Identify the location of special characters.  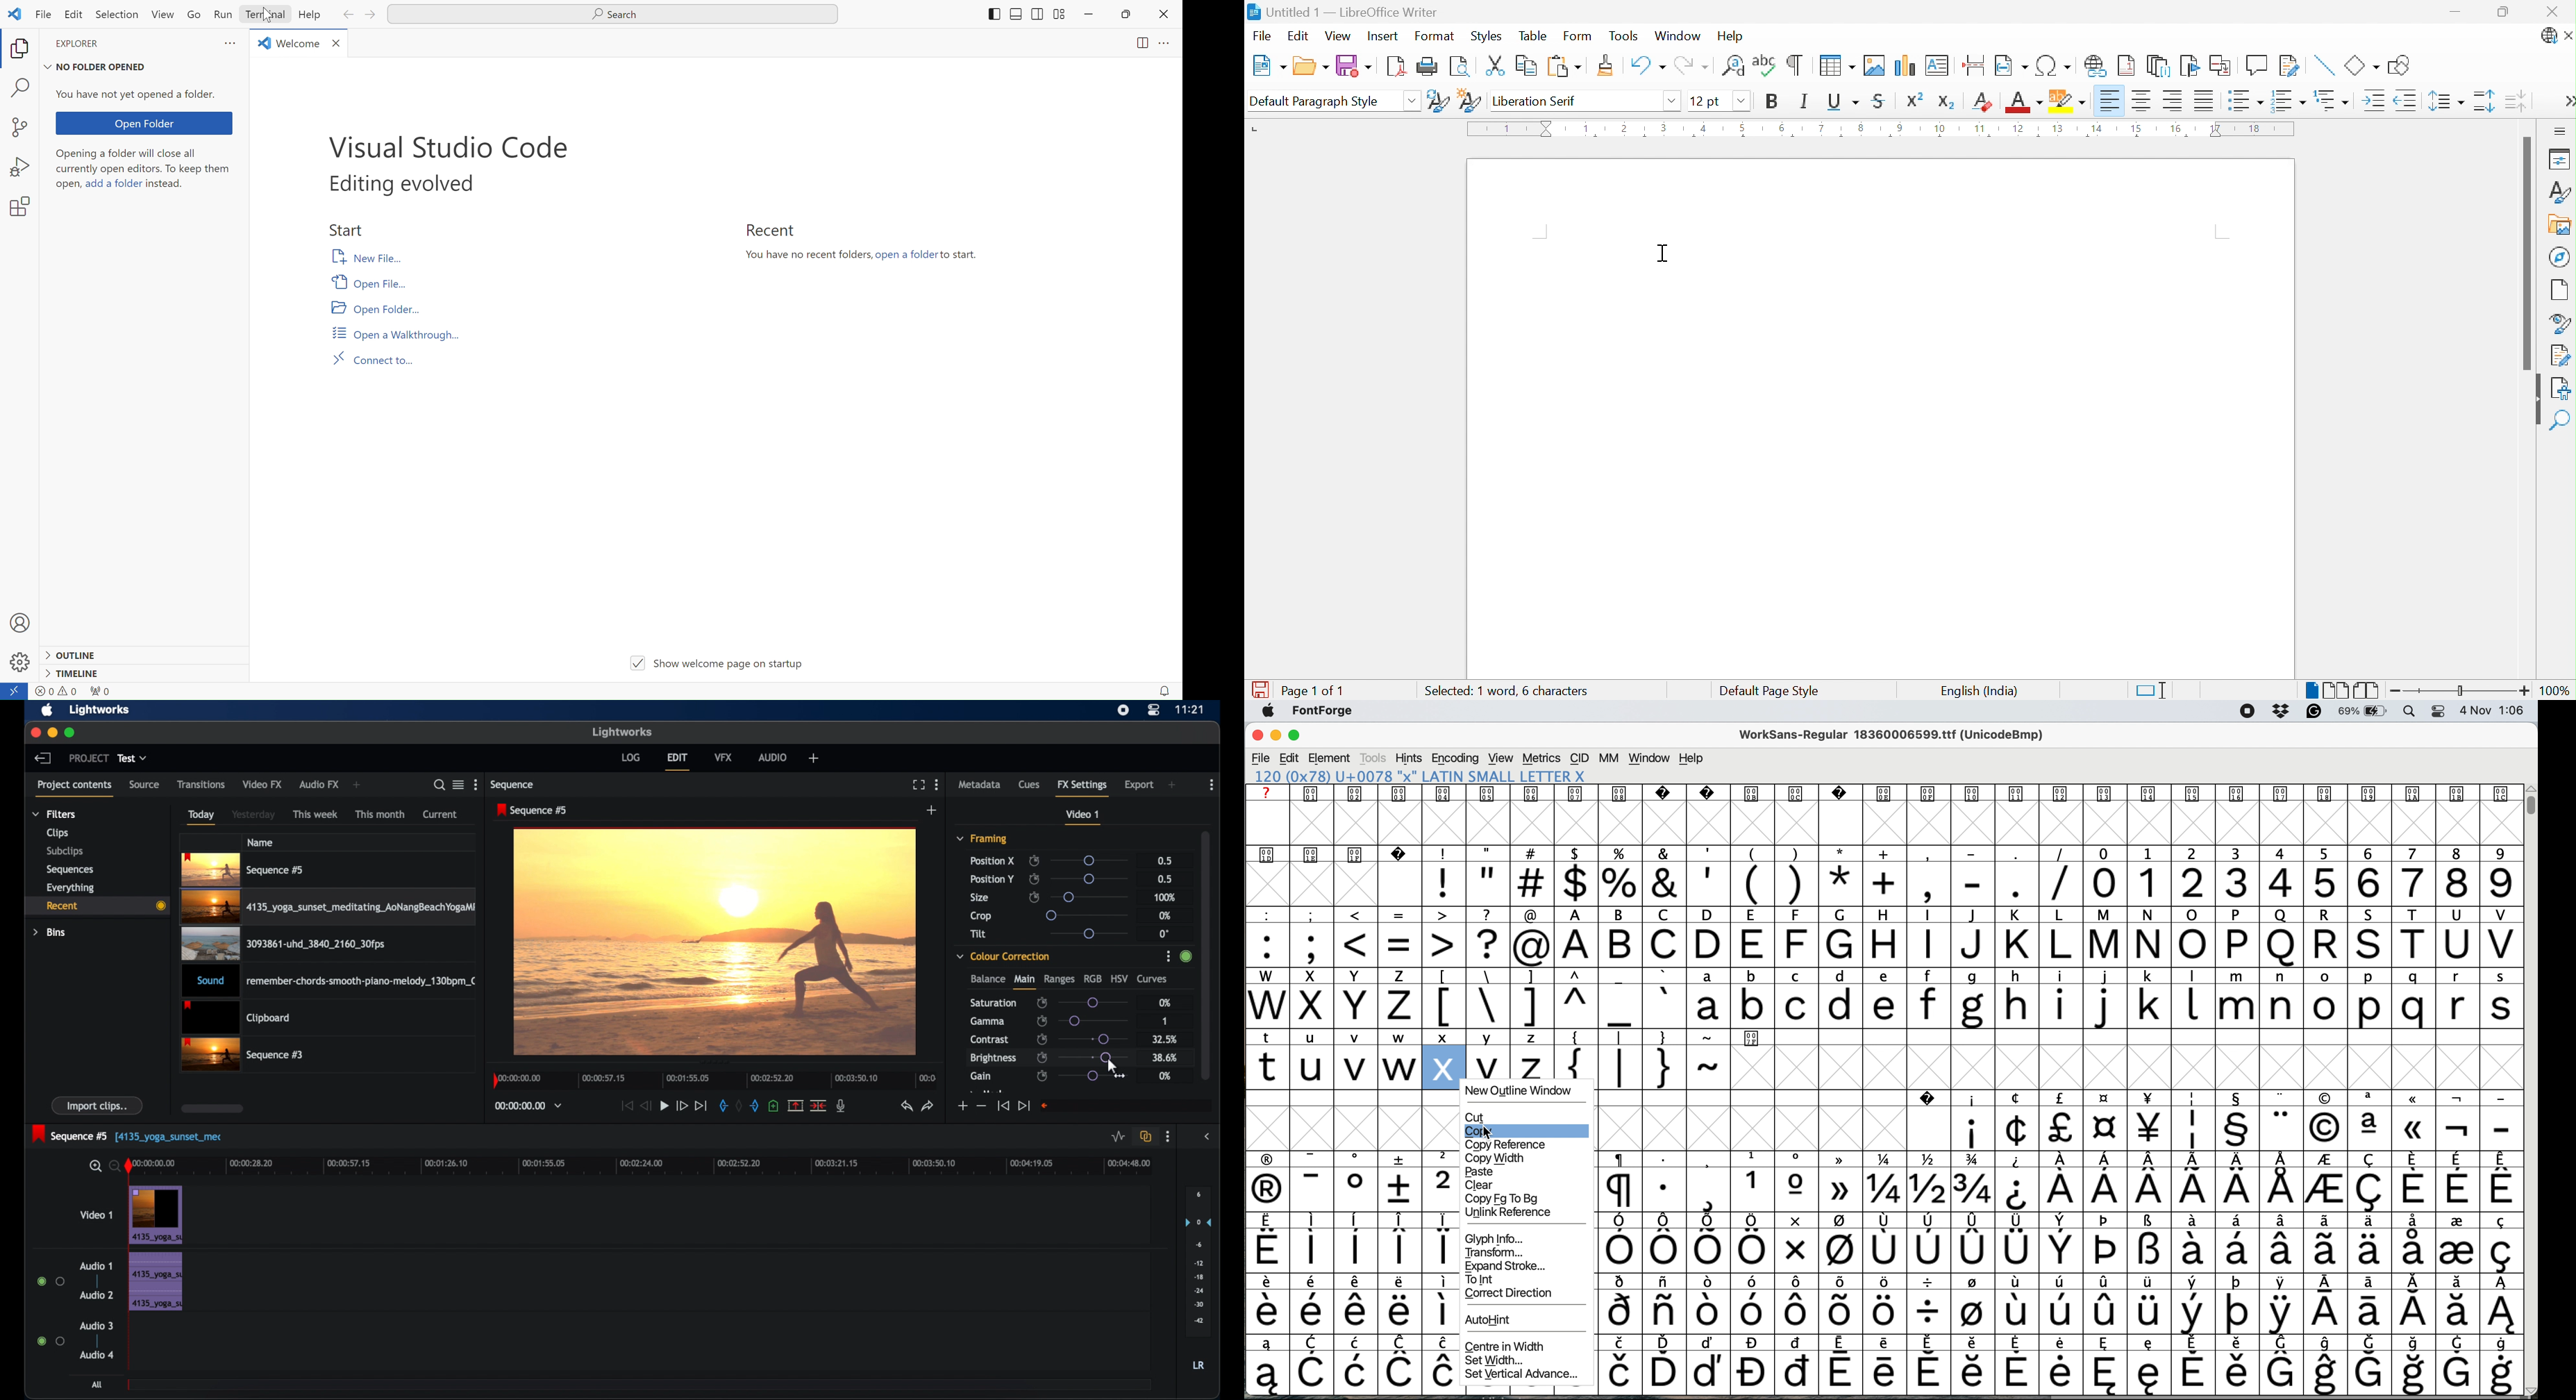
(1354, 1312).